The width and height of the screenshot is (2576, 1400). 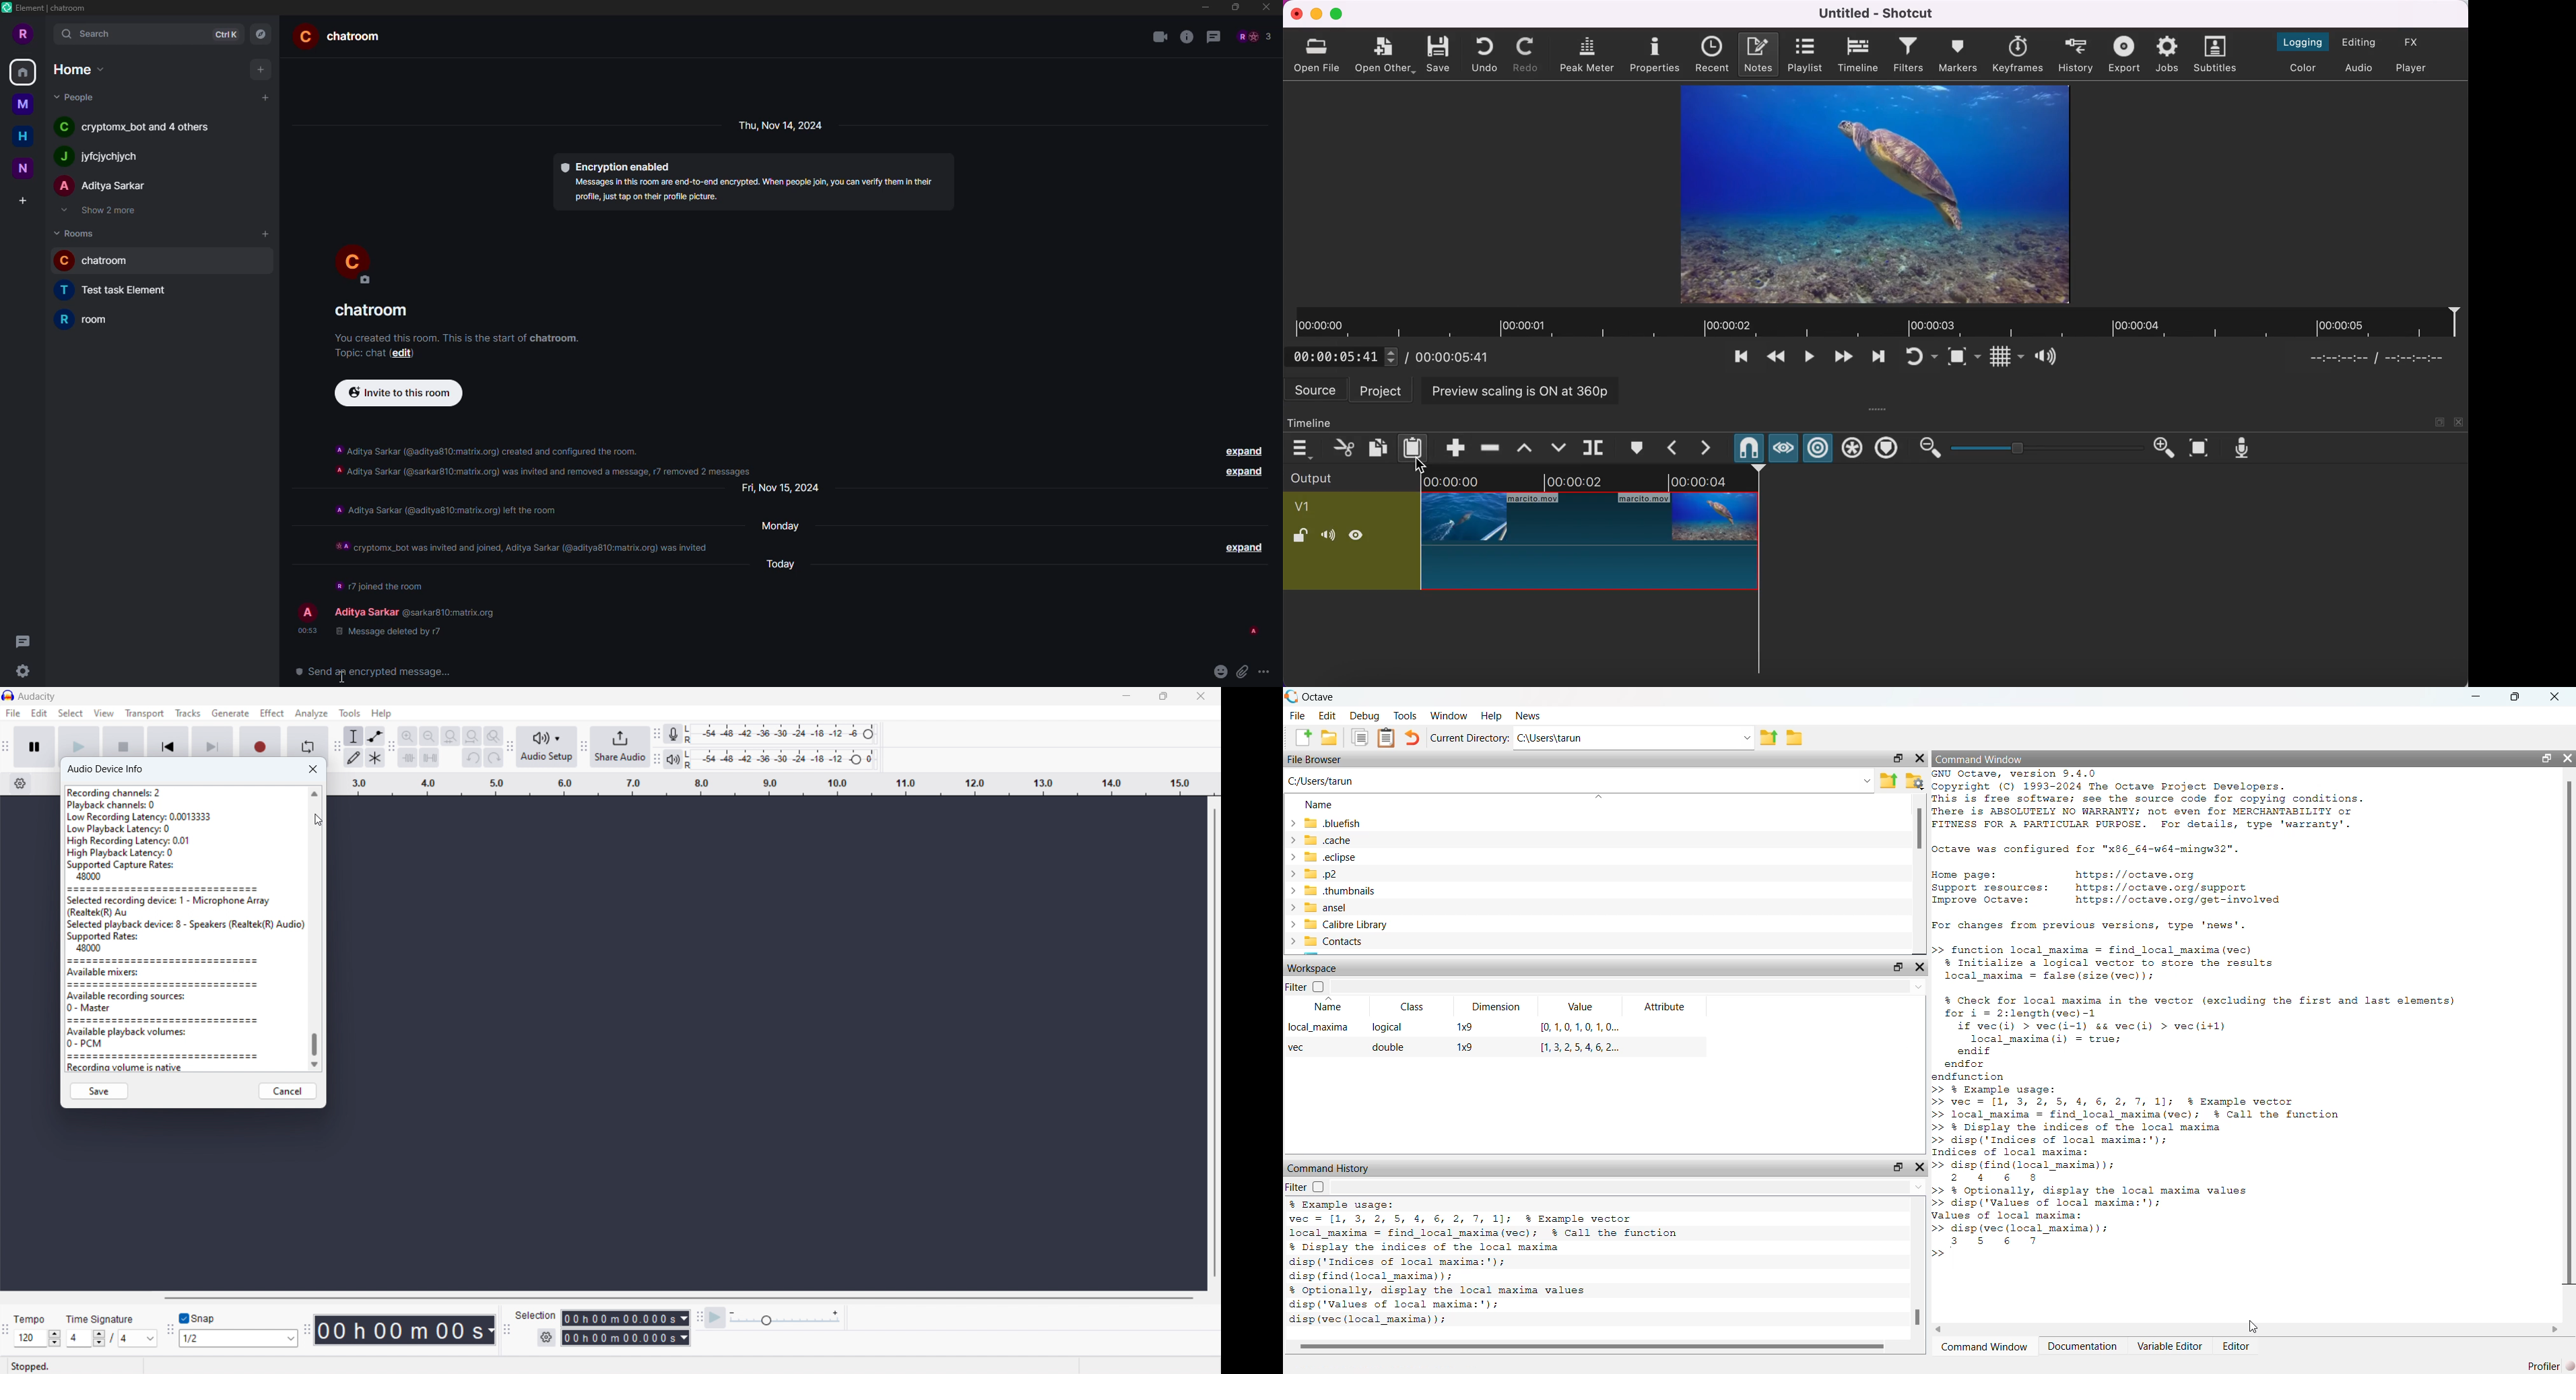 I want to click on recording meter toolbar, so click(x=656, y=735).